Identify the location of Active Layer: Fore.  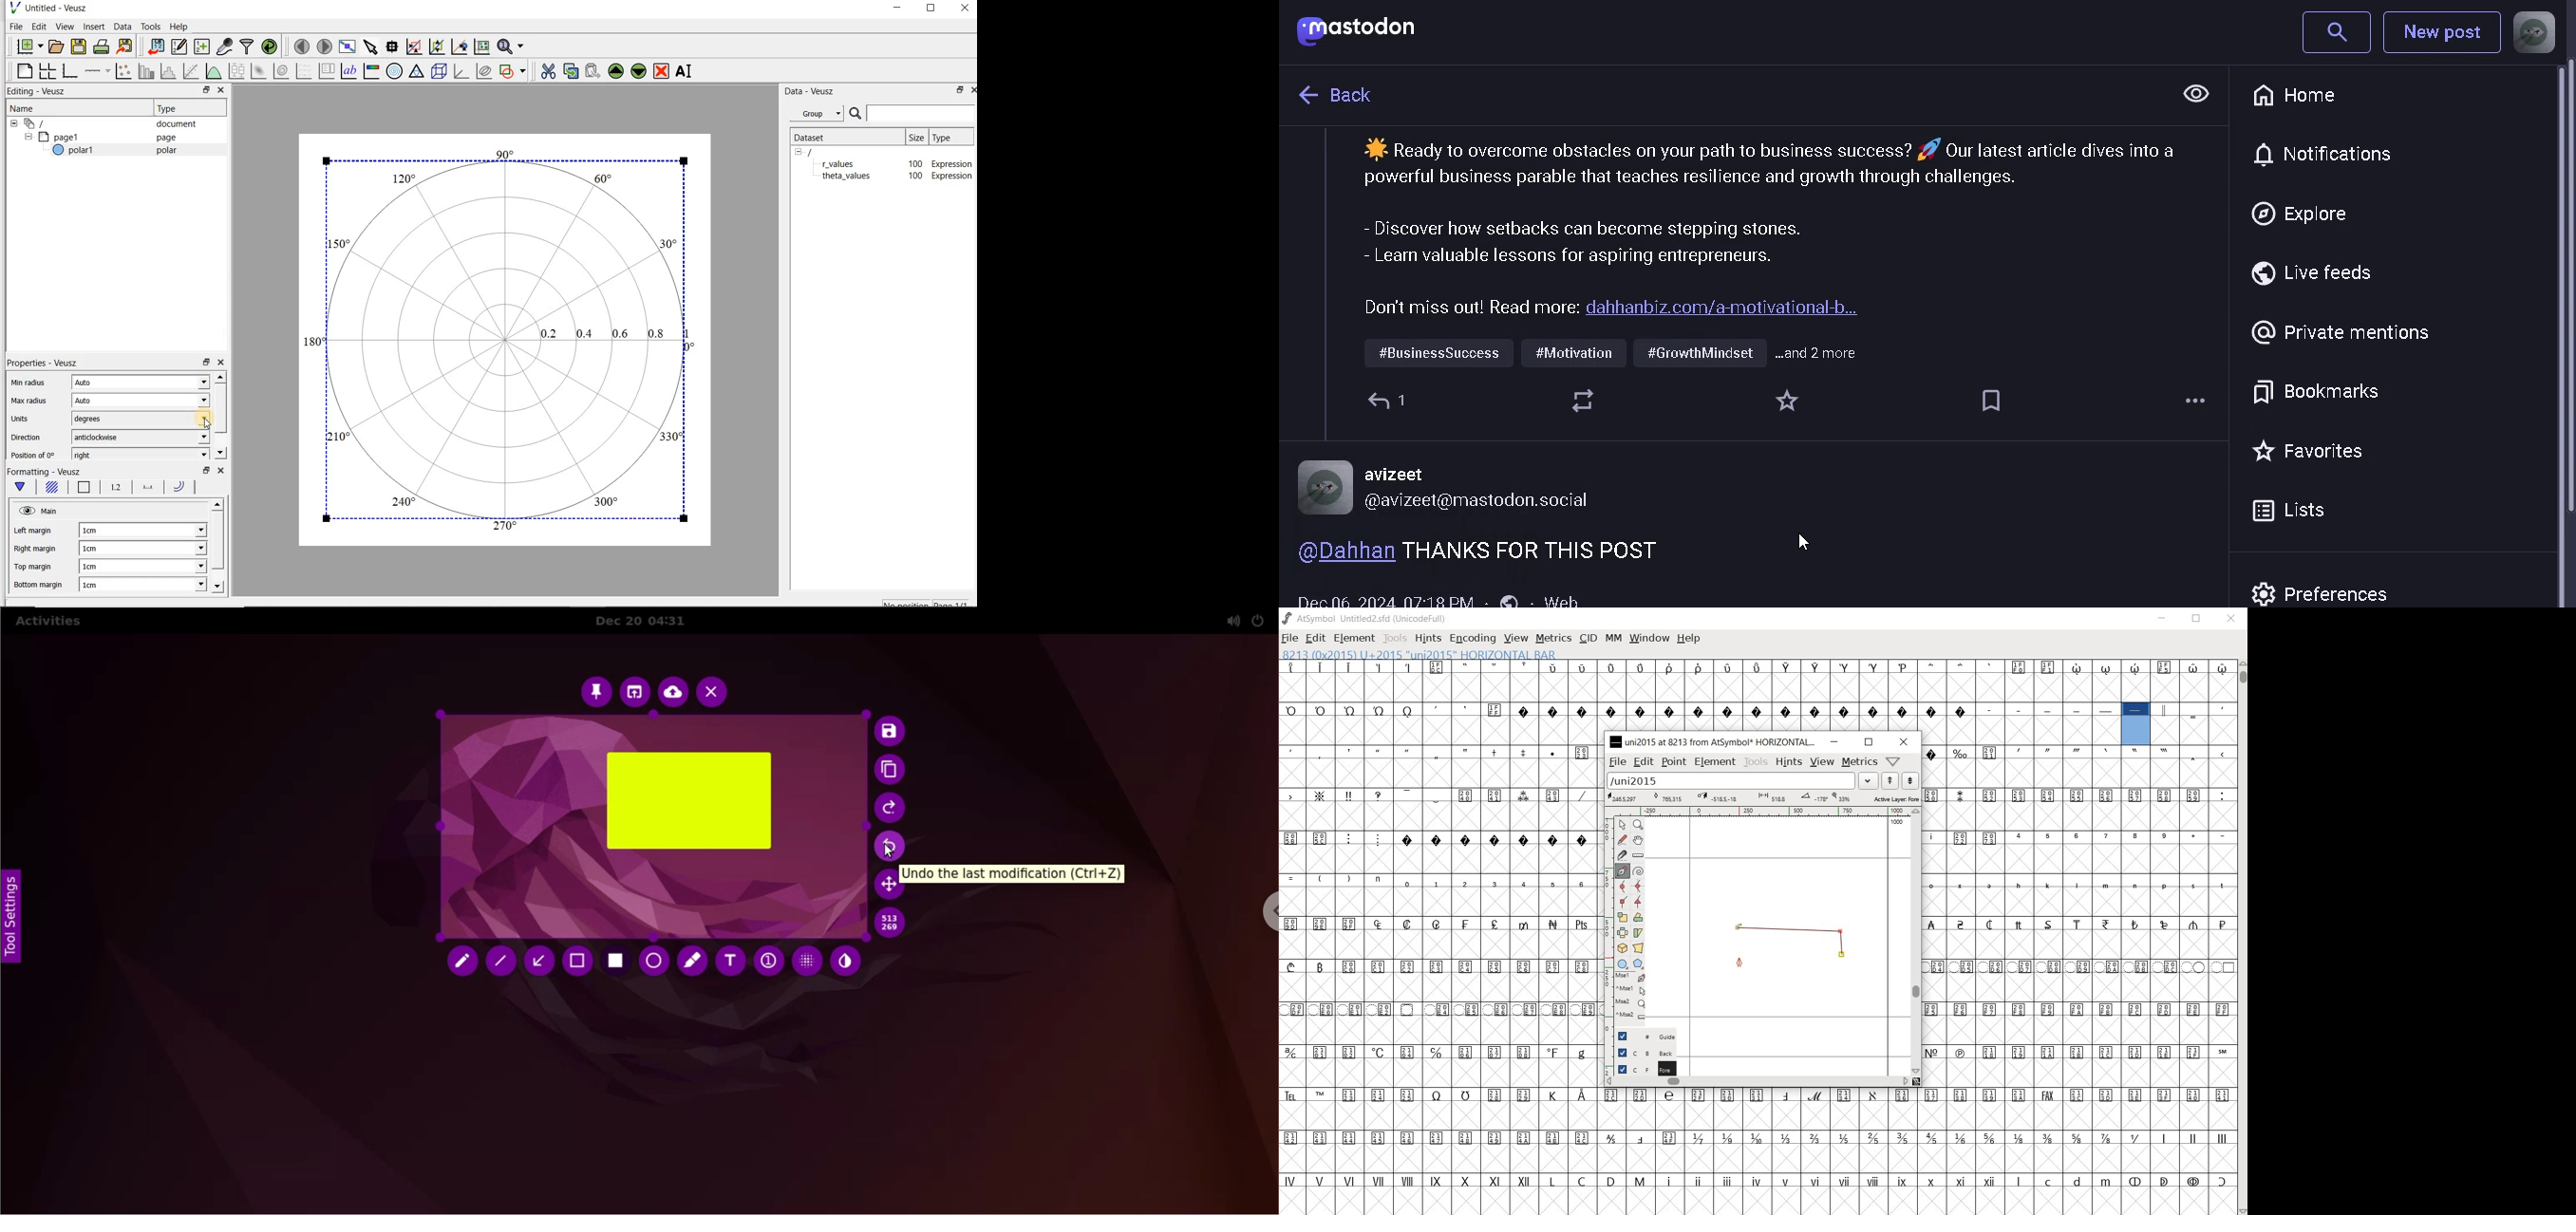
(1763, 799).